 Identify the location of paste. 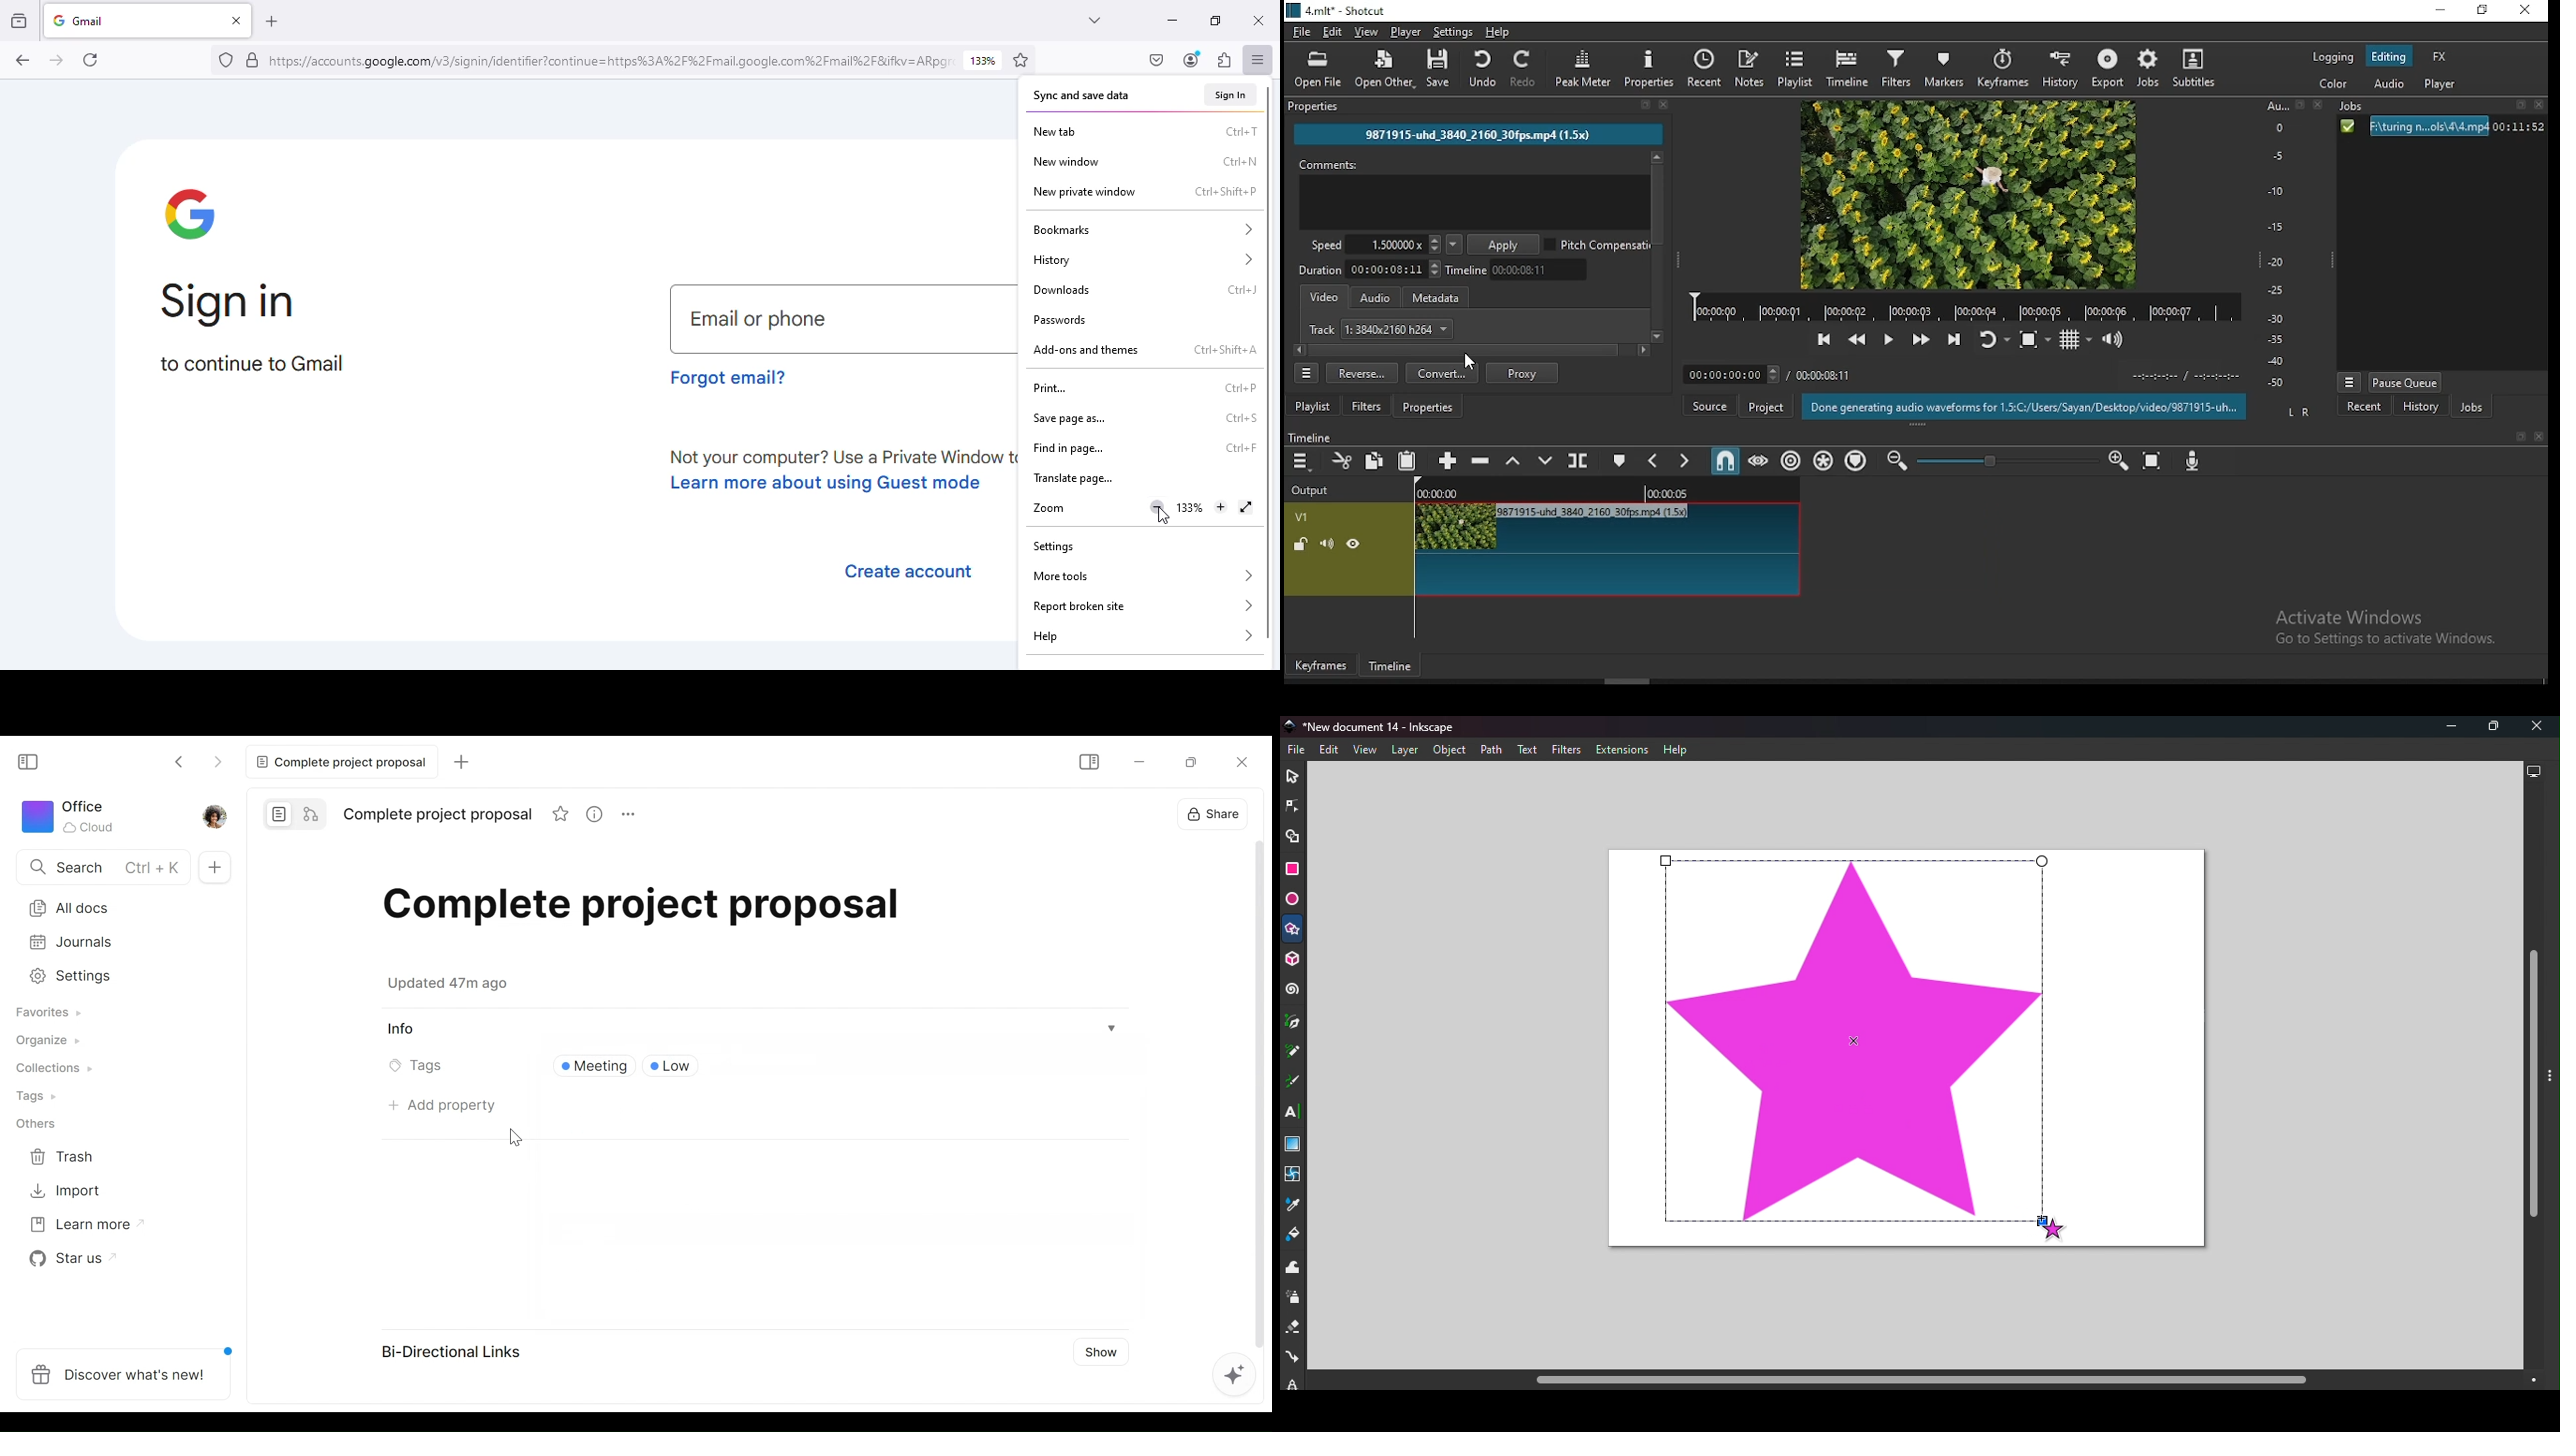
(1407, 462).